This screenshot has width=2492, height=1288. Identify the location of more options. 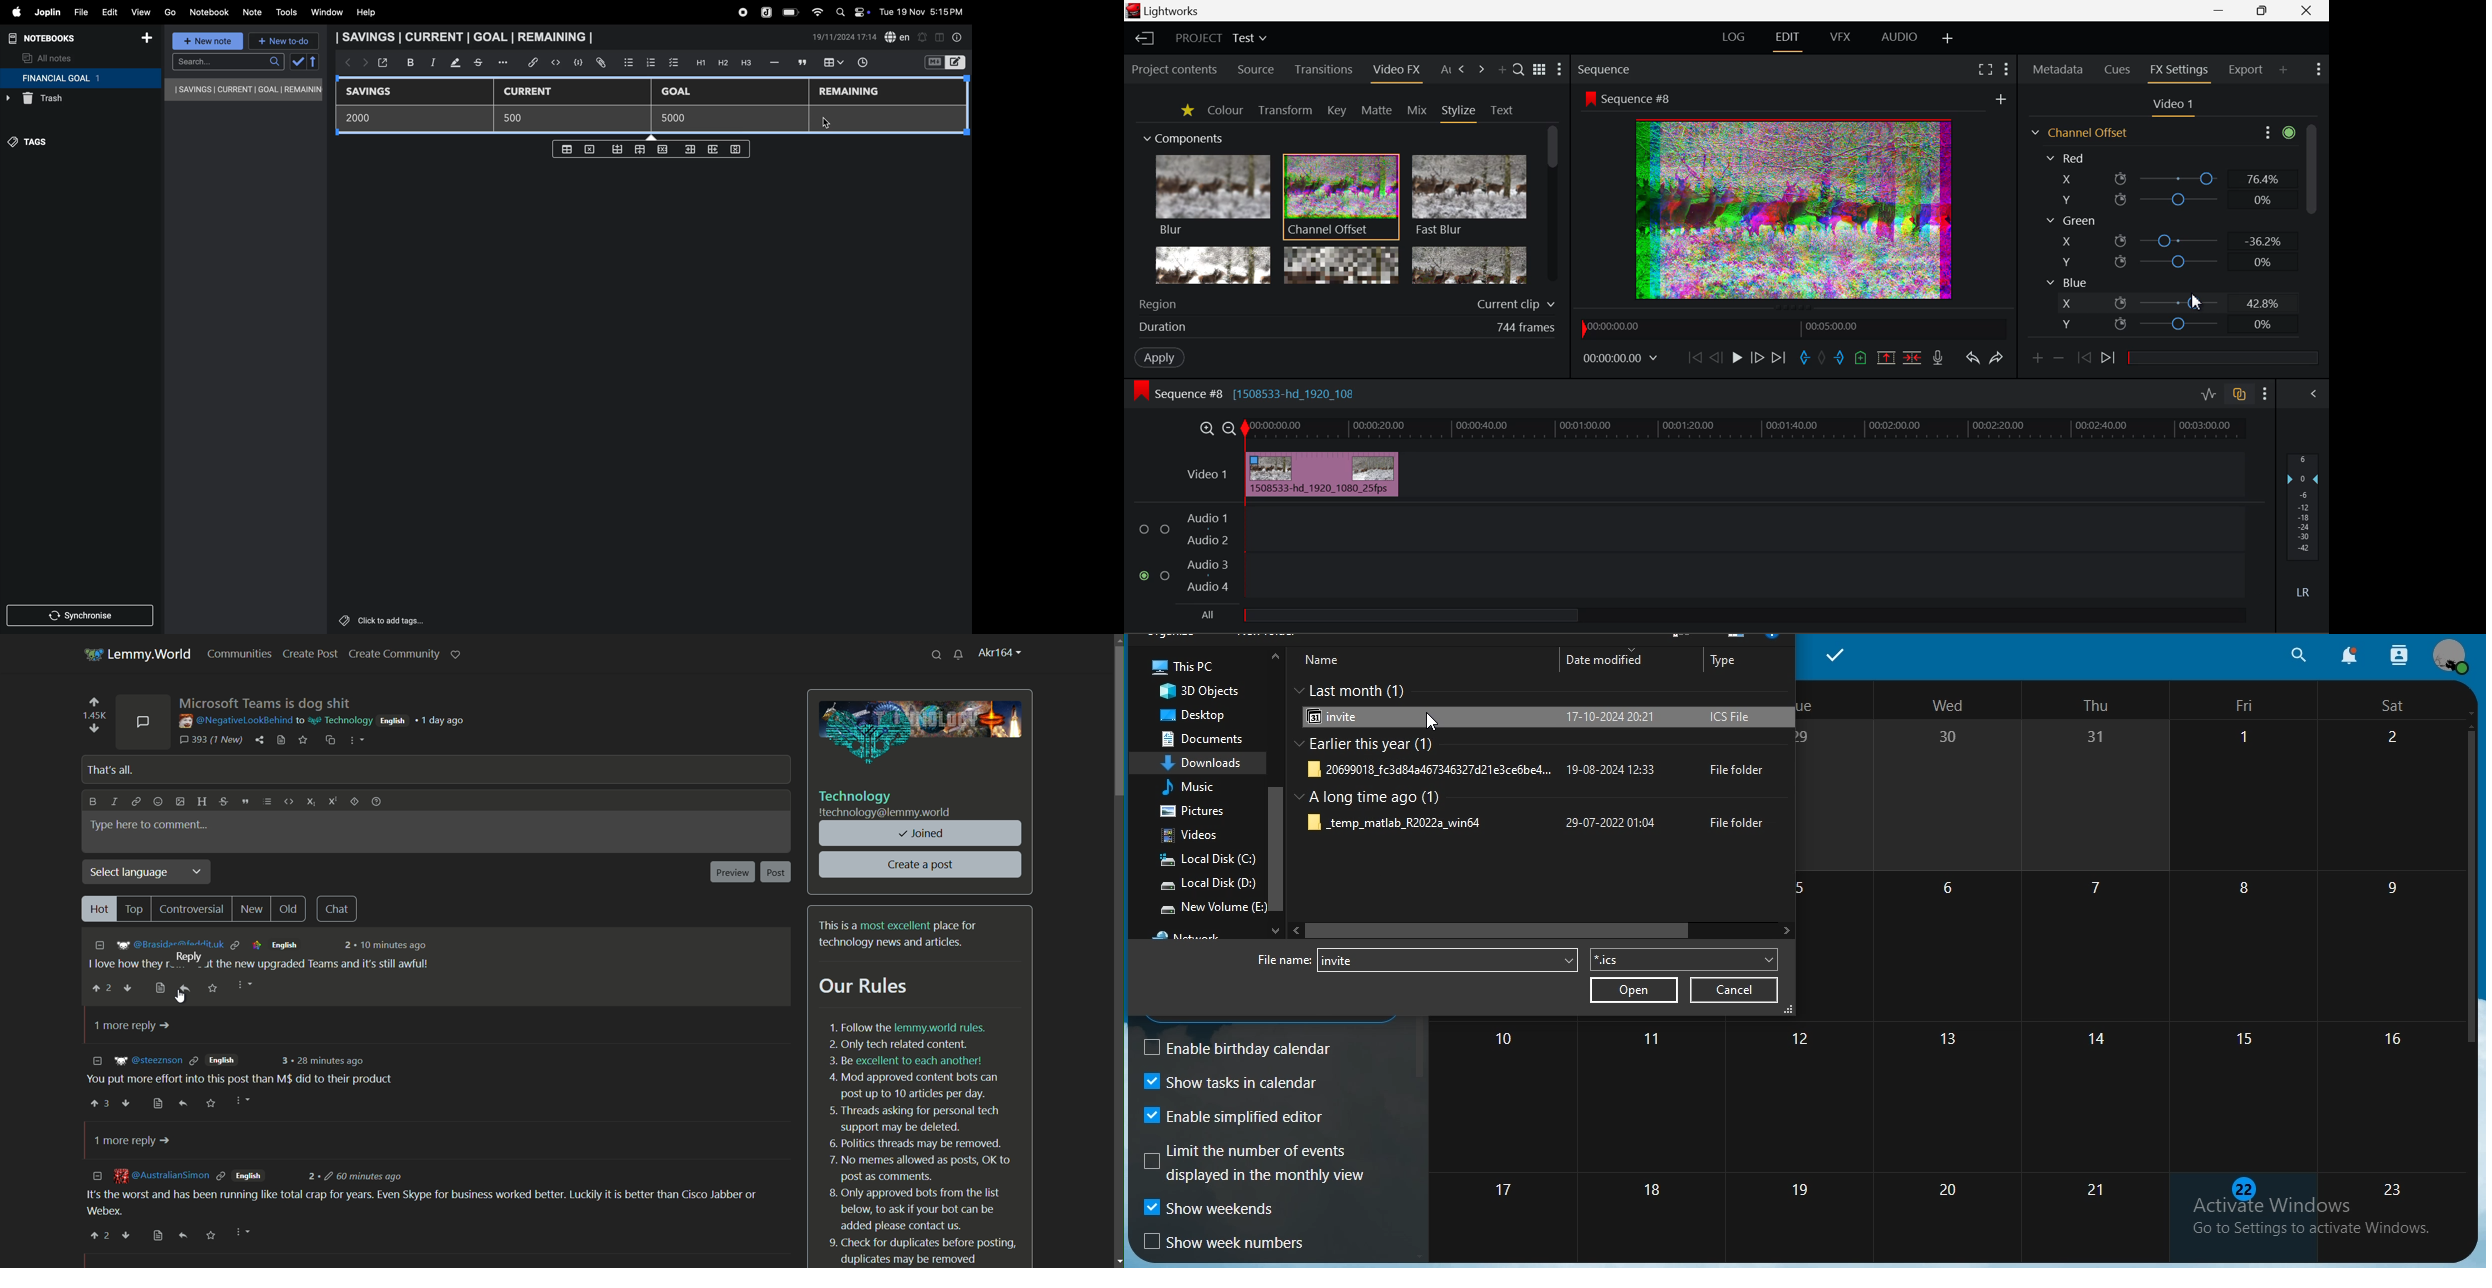
(242, 986).